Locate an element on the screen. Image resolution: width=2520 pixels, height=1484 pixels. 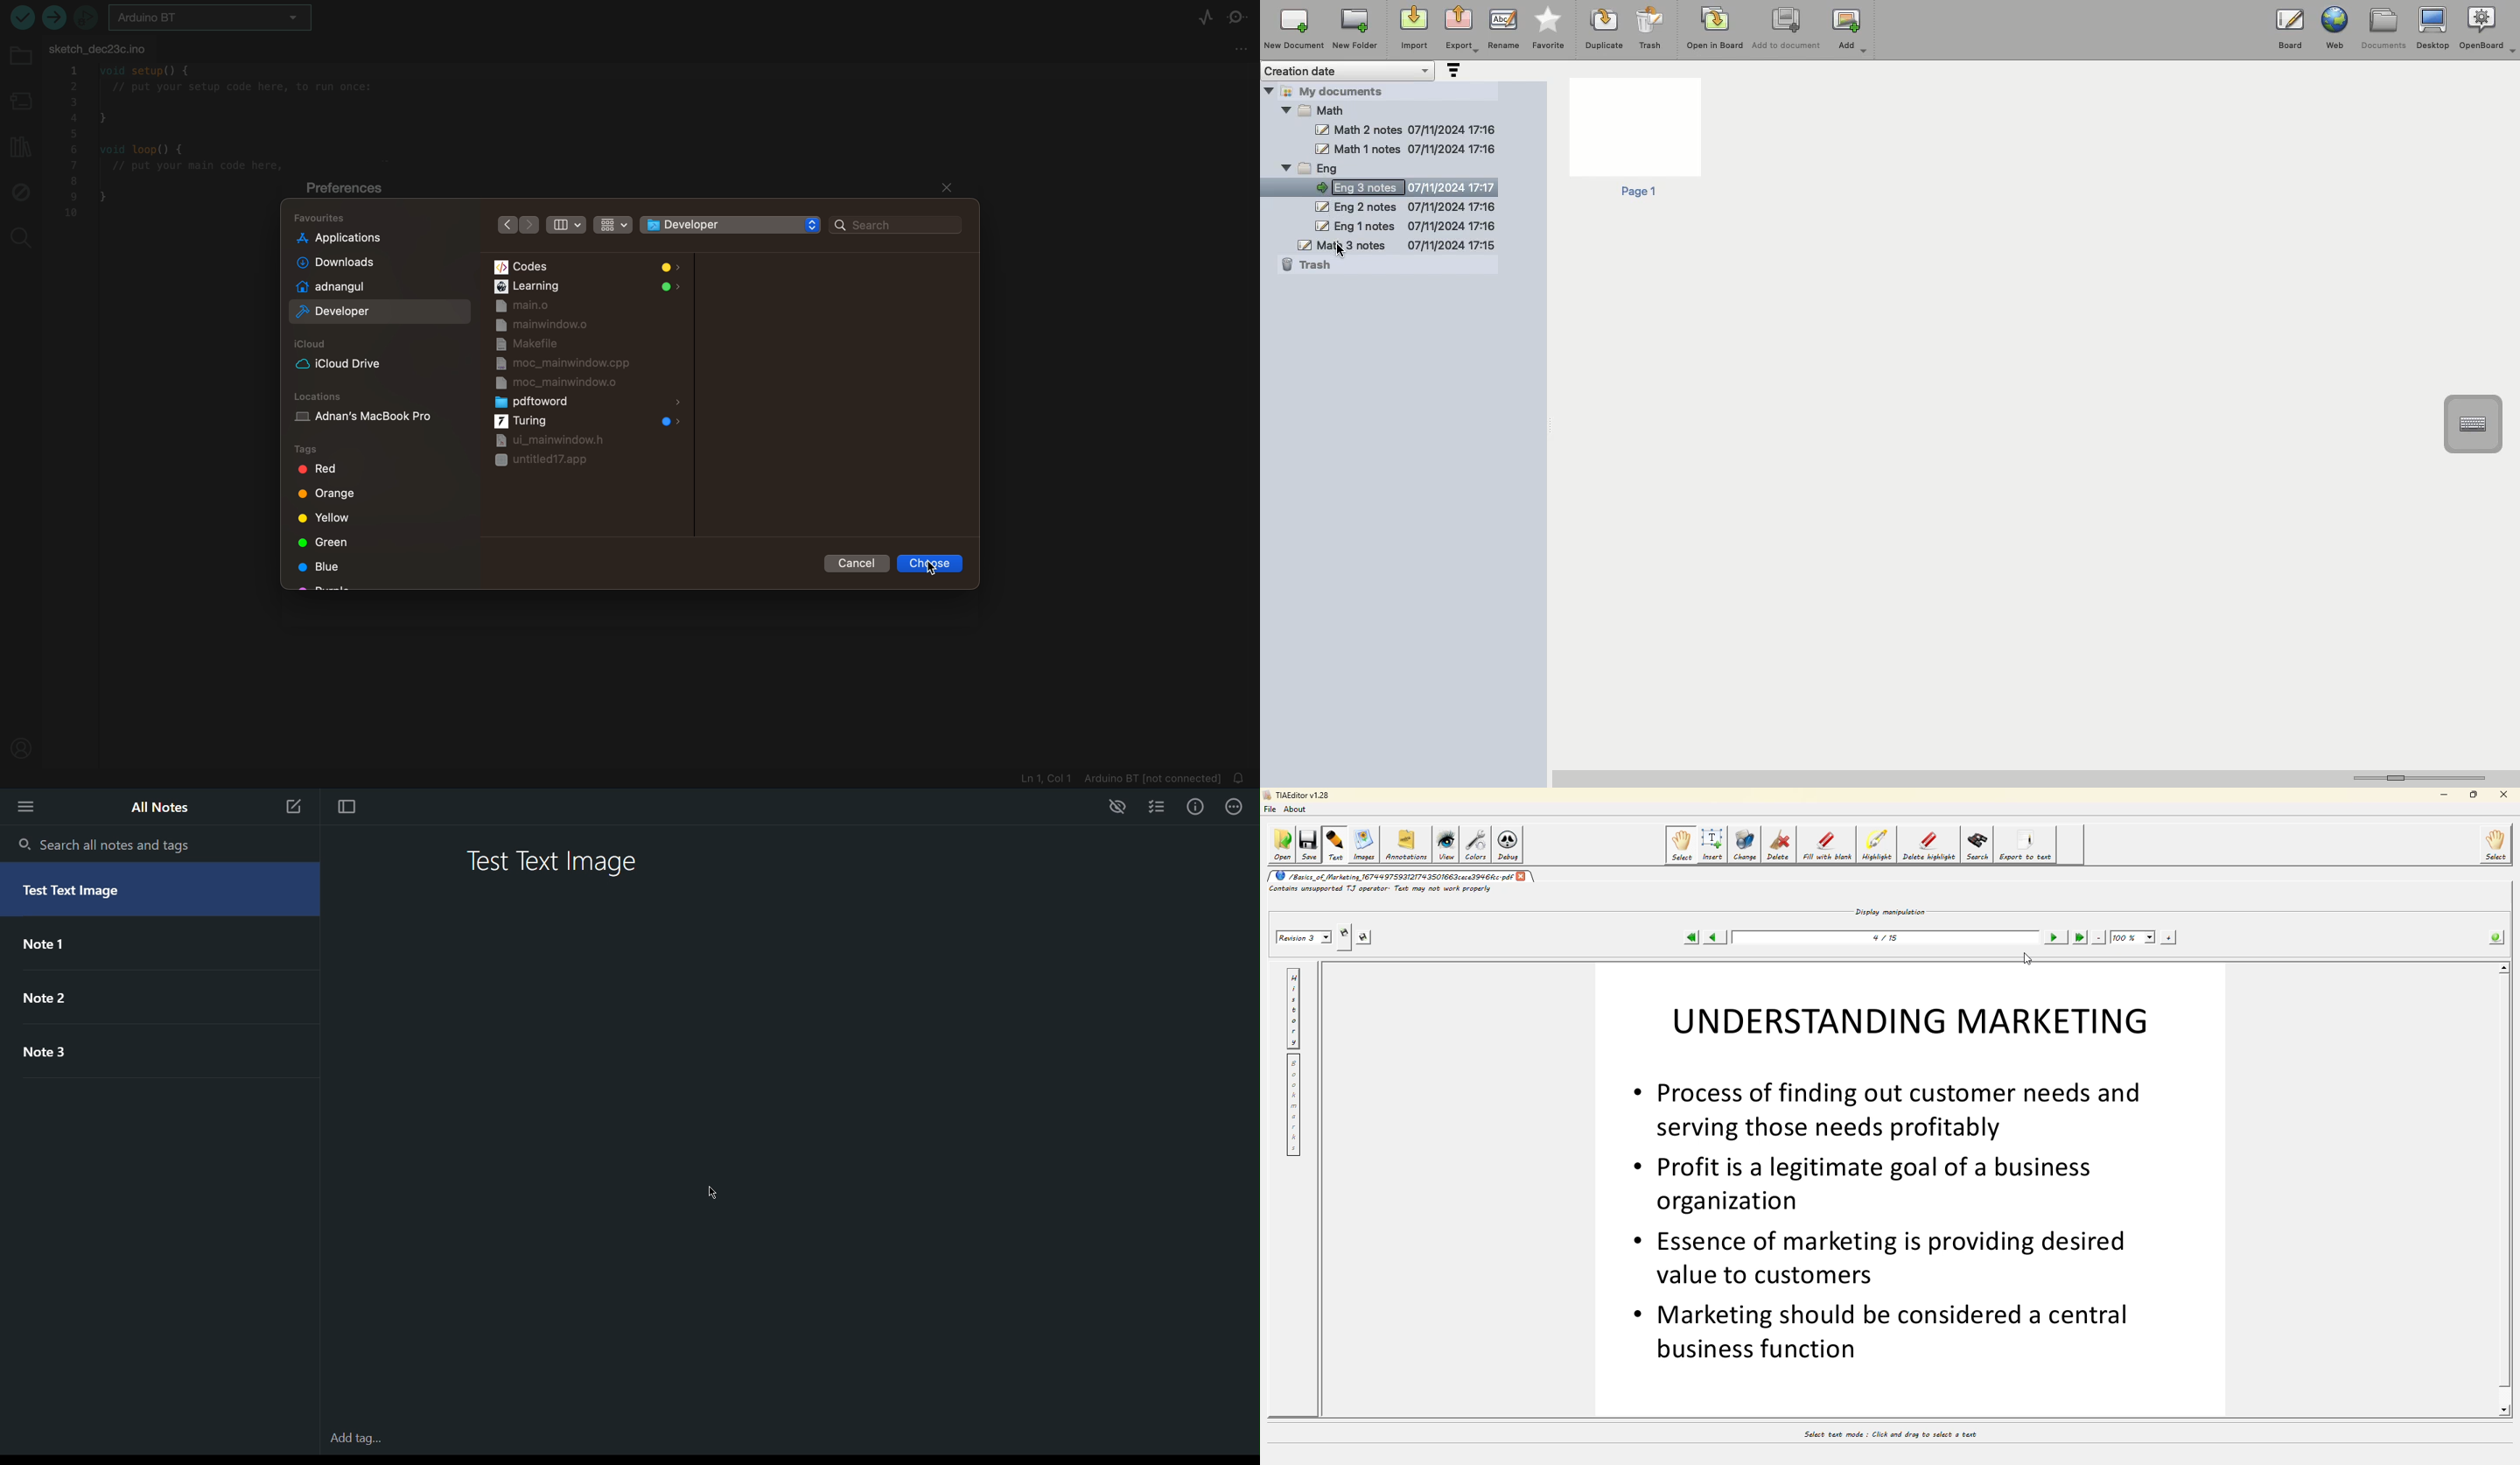
preferences is located at coordinates (354, 189).